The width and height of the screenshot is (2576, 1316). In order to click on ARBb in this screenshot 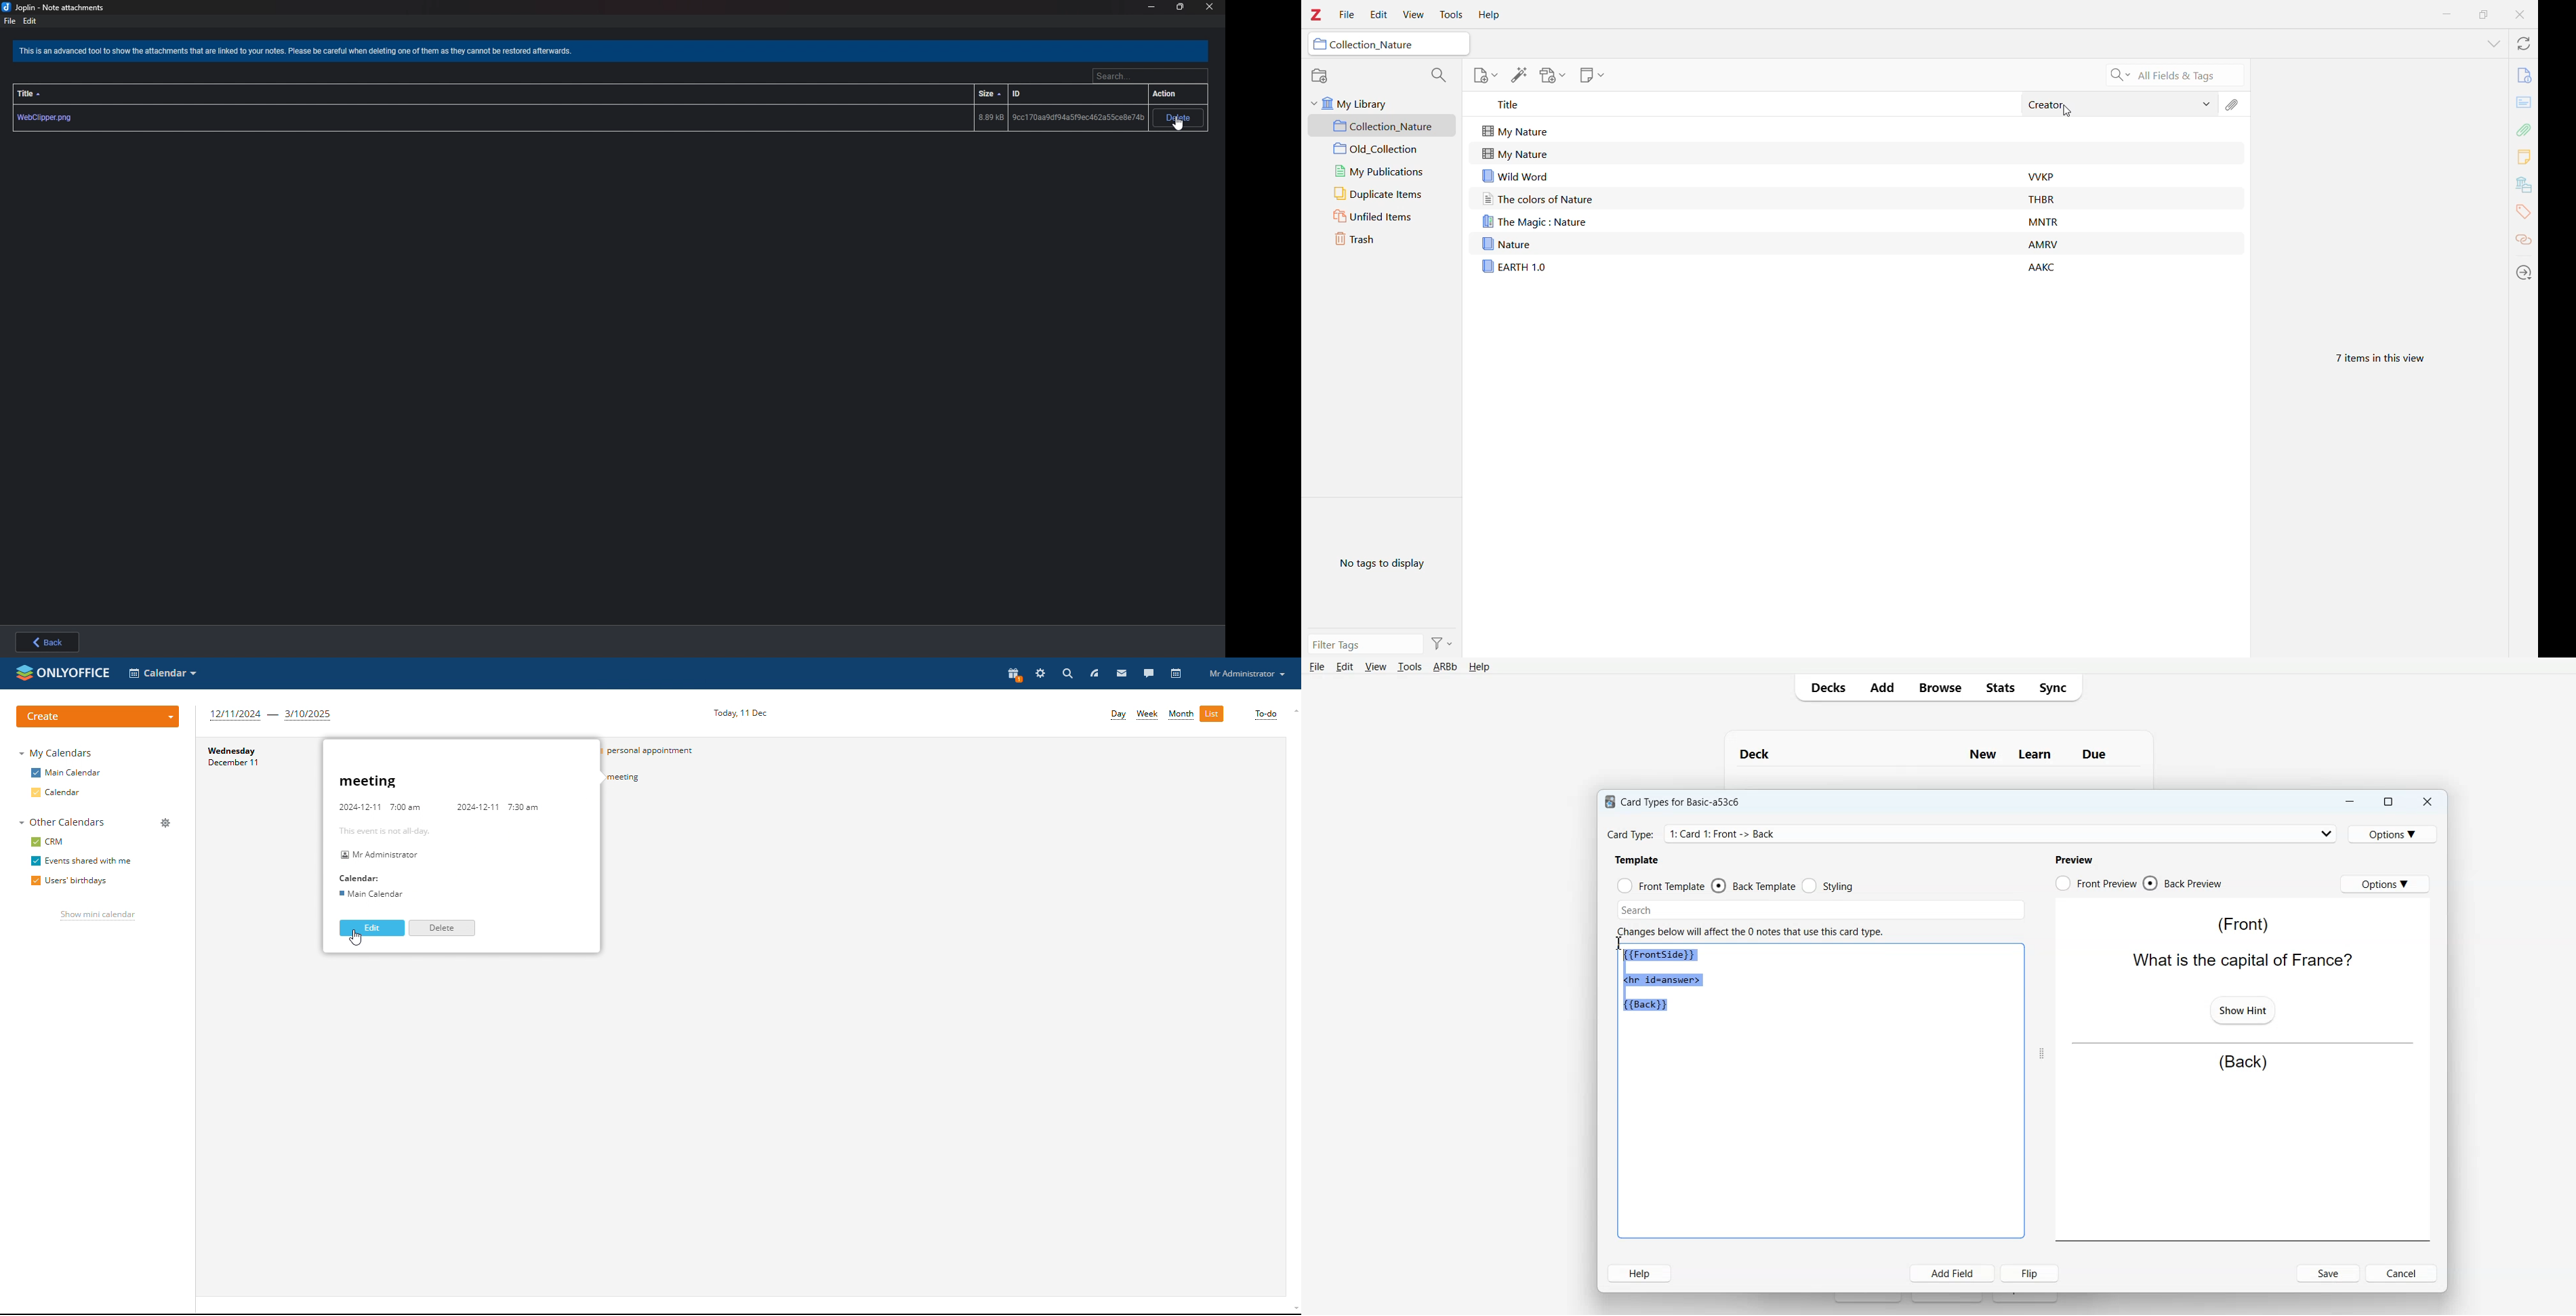, I will do `click(1444, 667)`.